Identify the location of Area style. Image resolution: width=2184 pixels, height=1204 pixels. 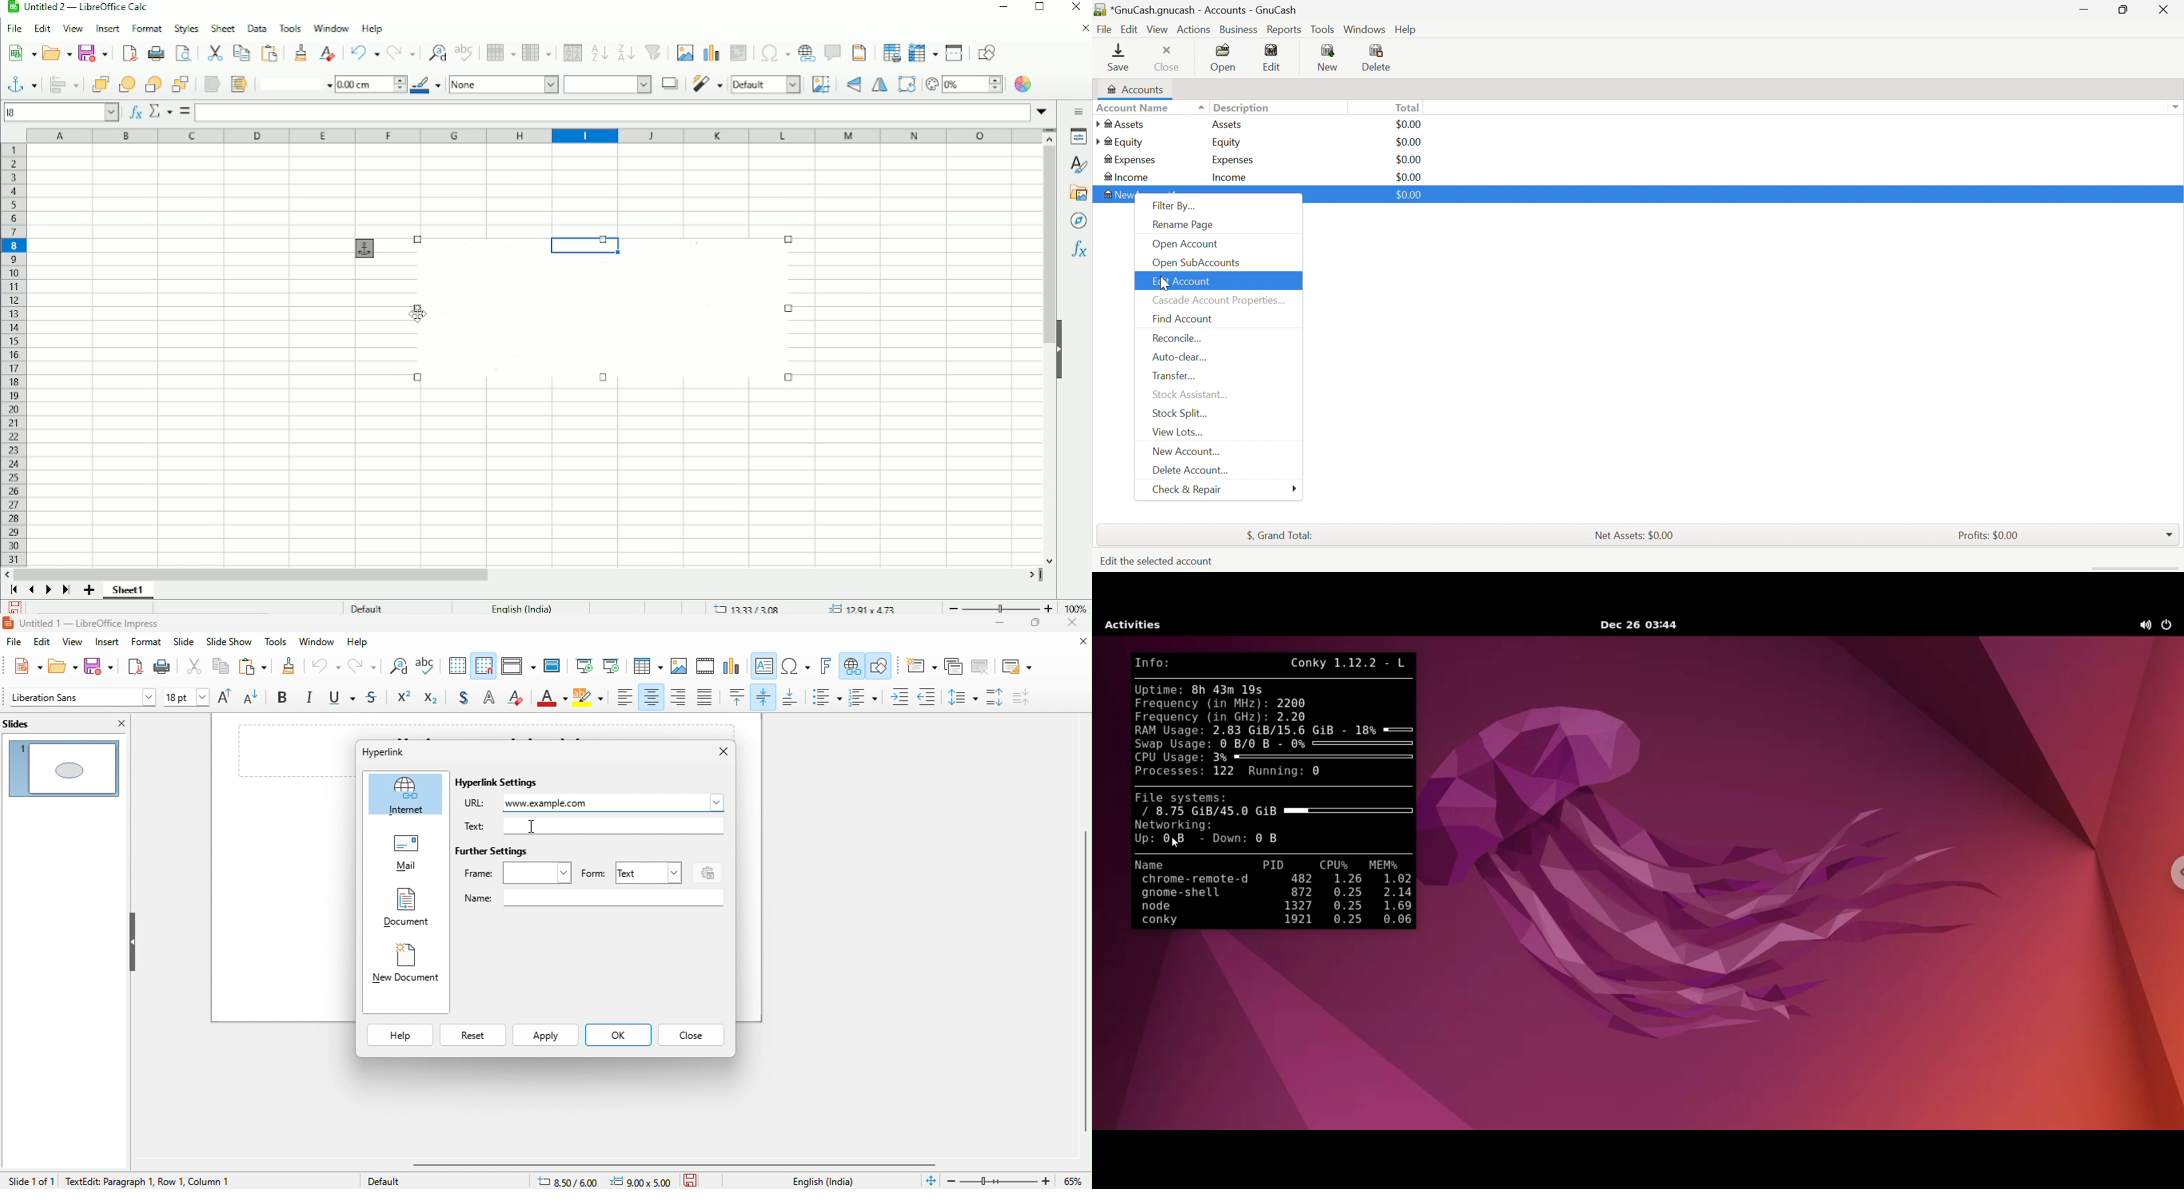
(550, 85).